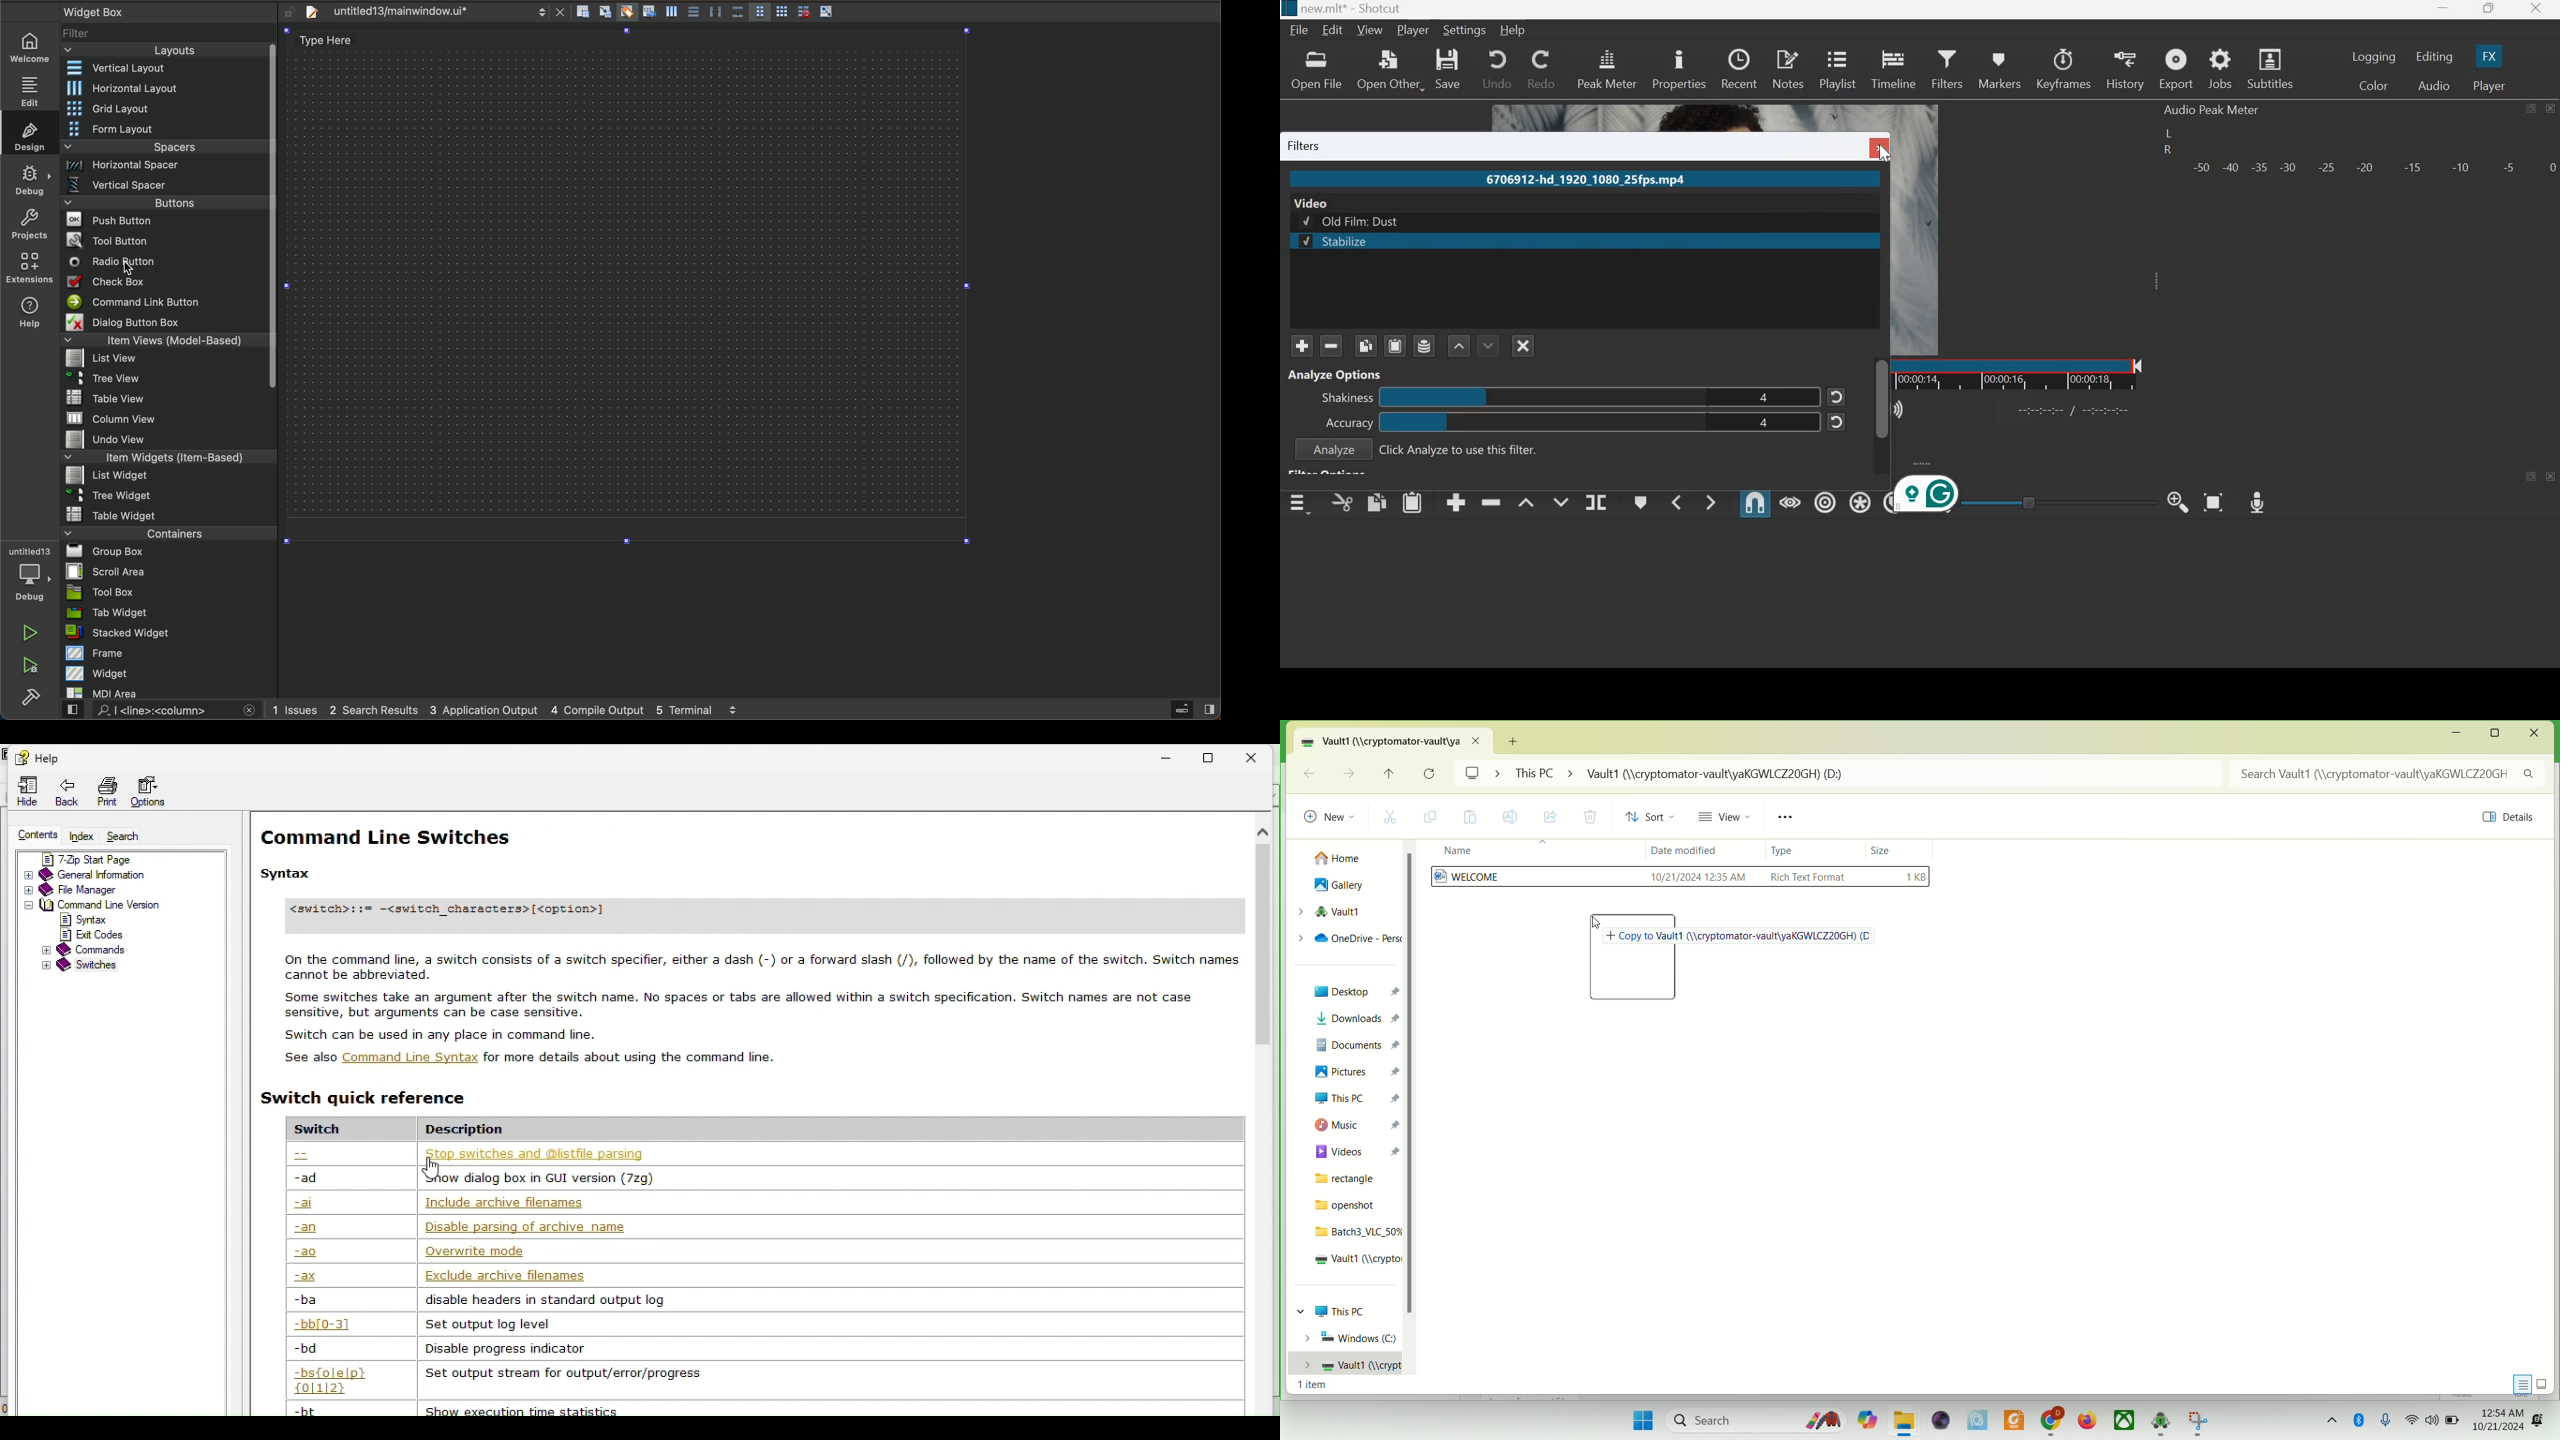 This screenshot has height=1456, width=2576. I want to click on expand, so click(1929, 463).